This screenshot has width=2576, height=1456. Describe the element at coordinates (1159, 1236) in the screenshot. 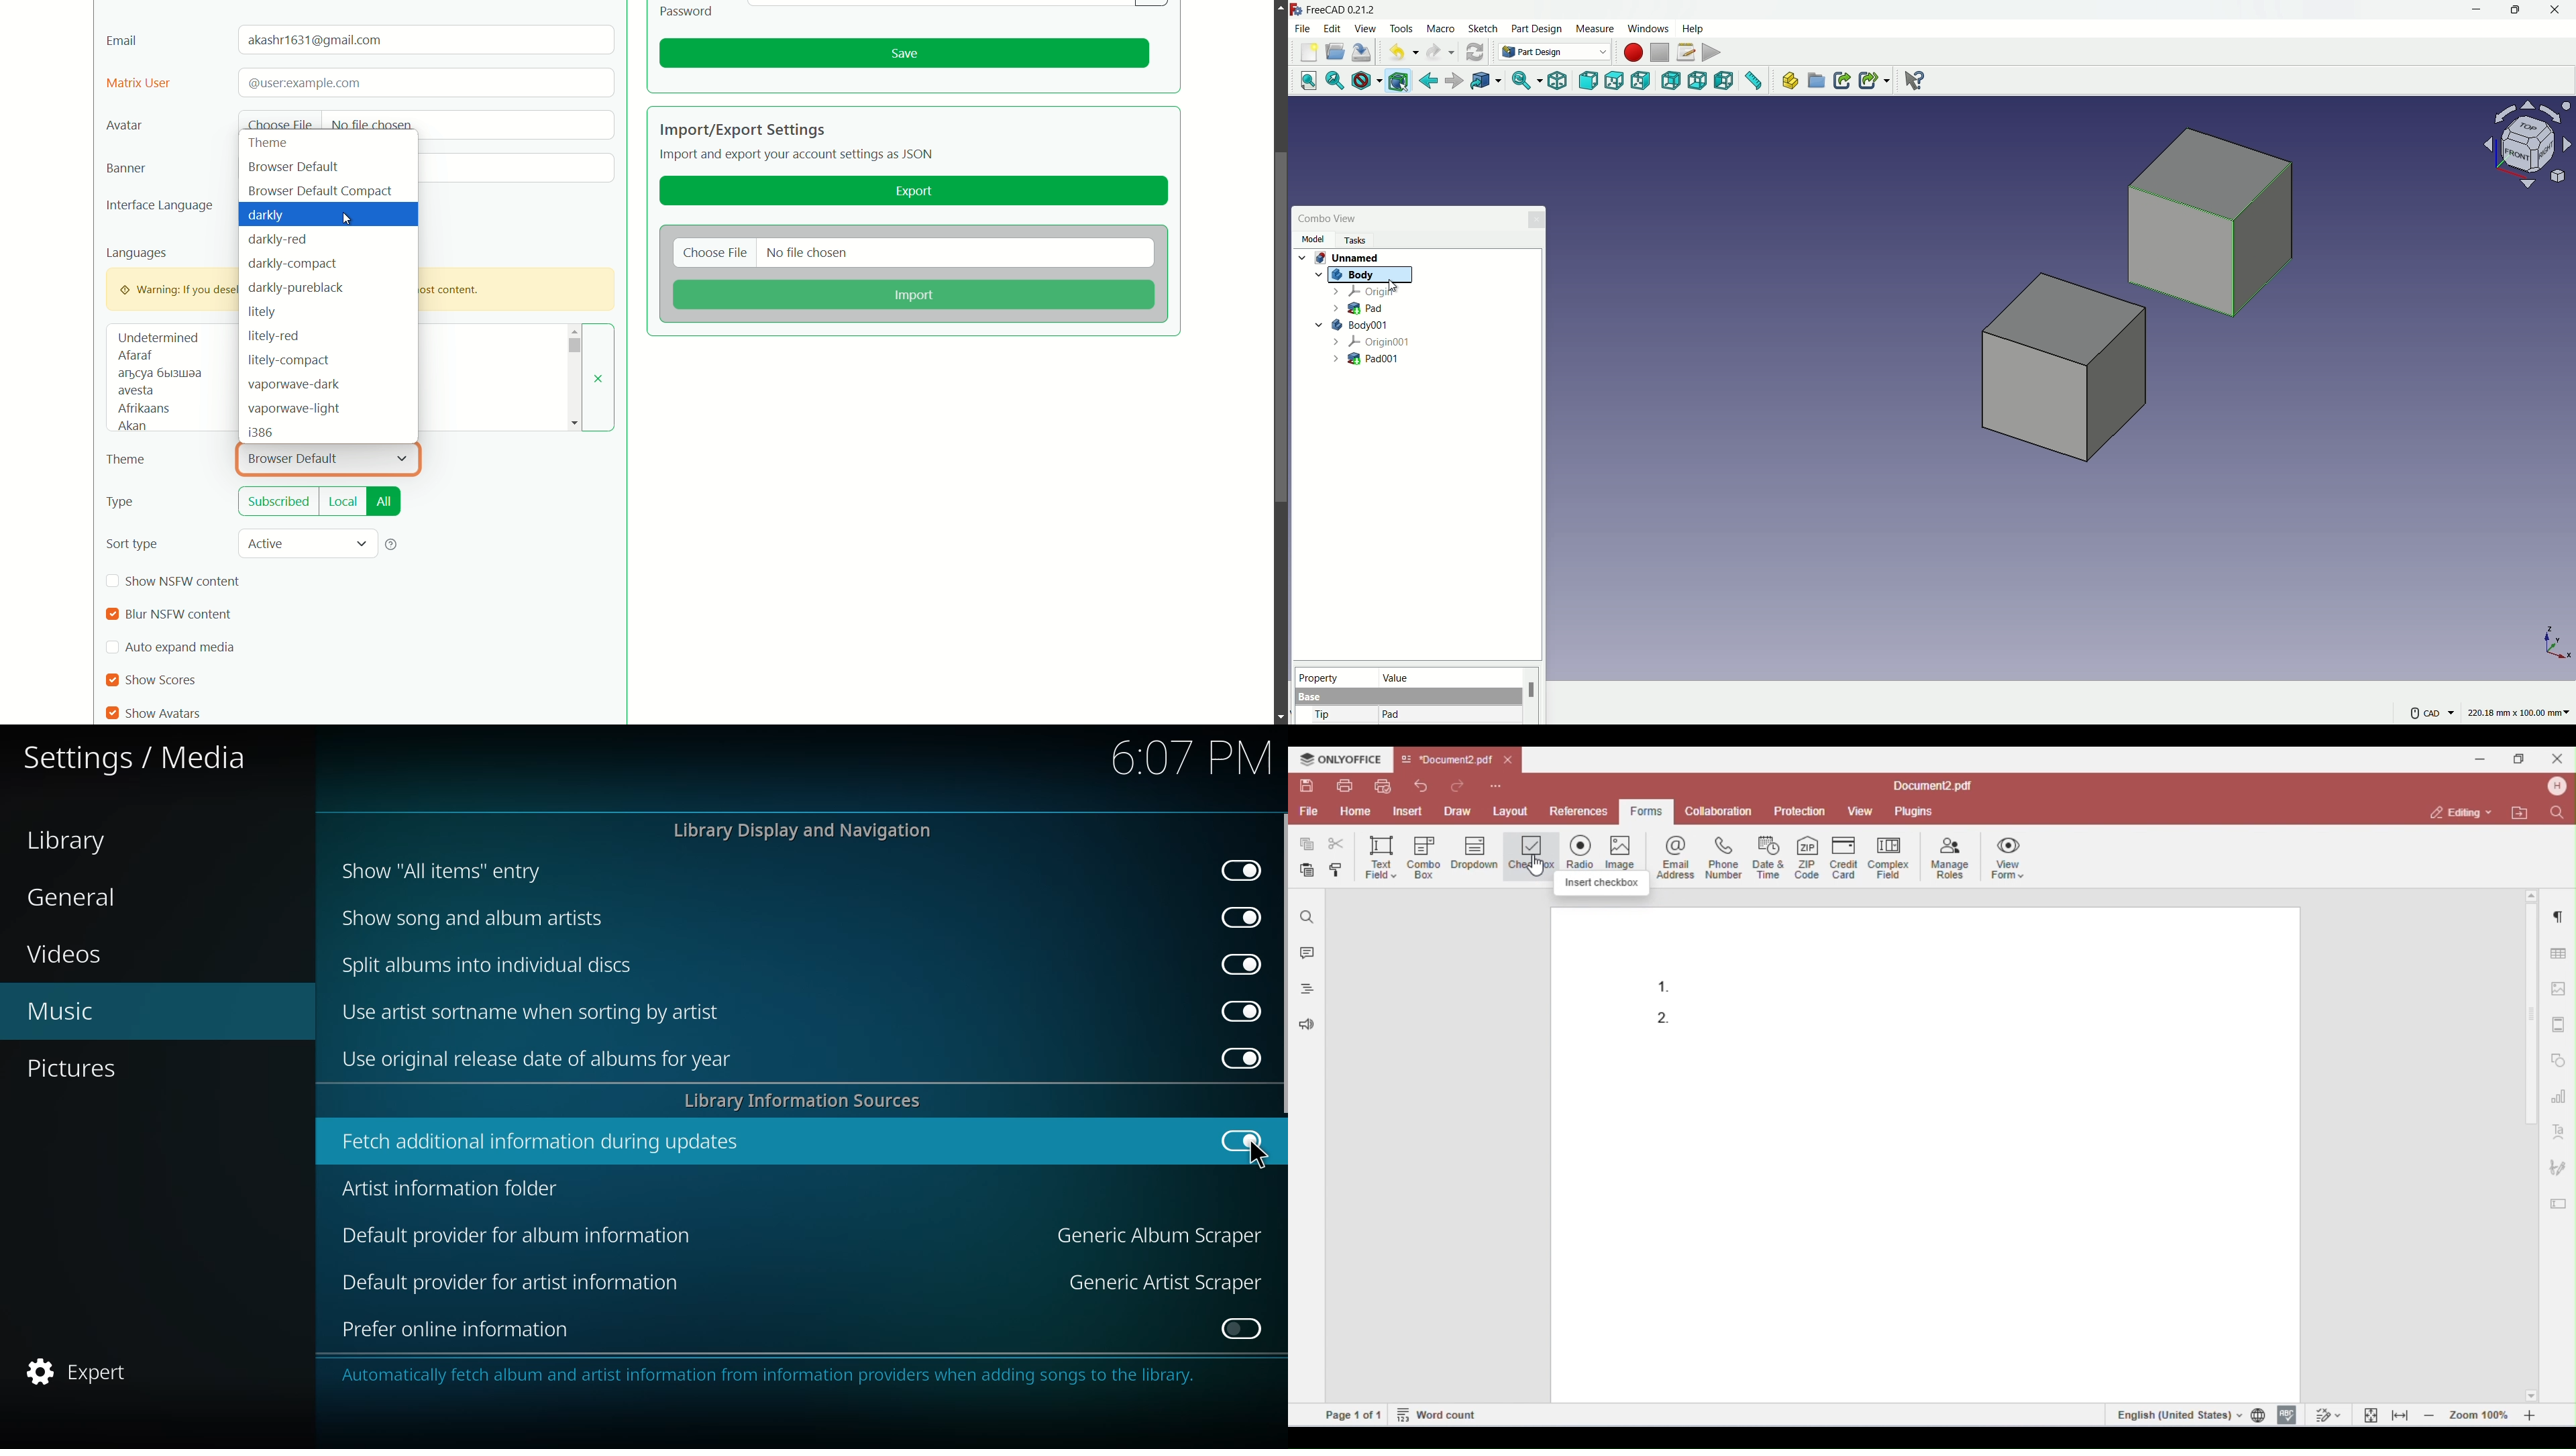

I see `Generic Album Scraper` at that location.